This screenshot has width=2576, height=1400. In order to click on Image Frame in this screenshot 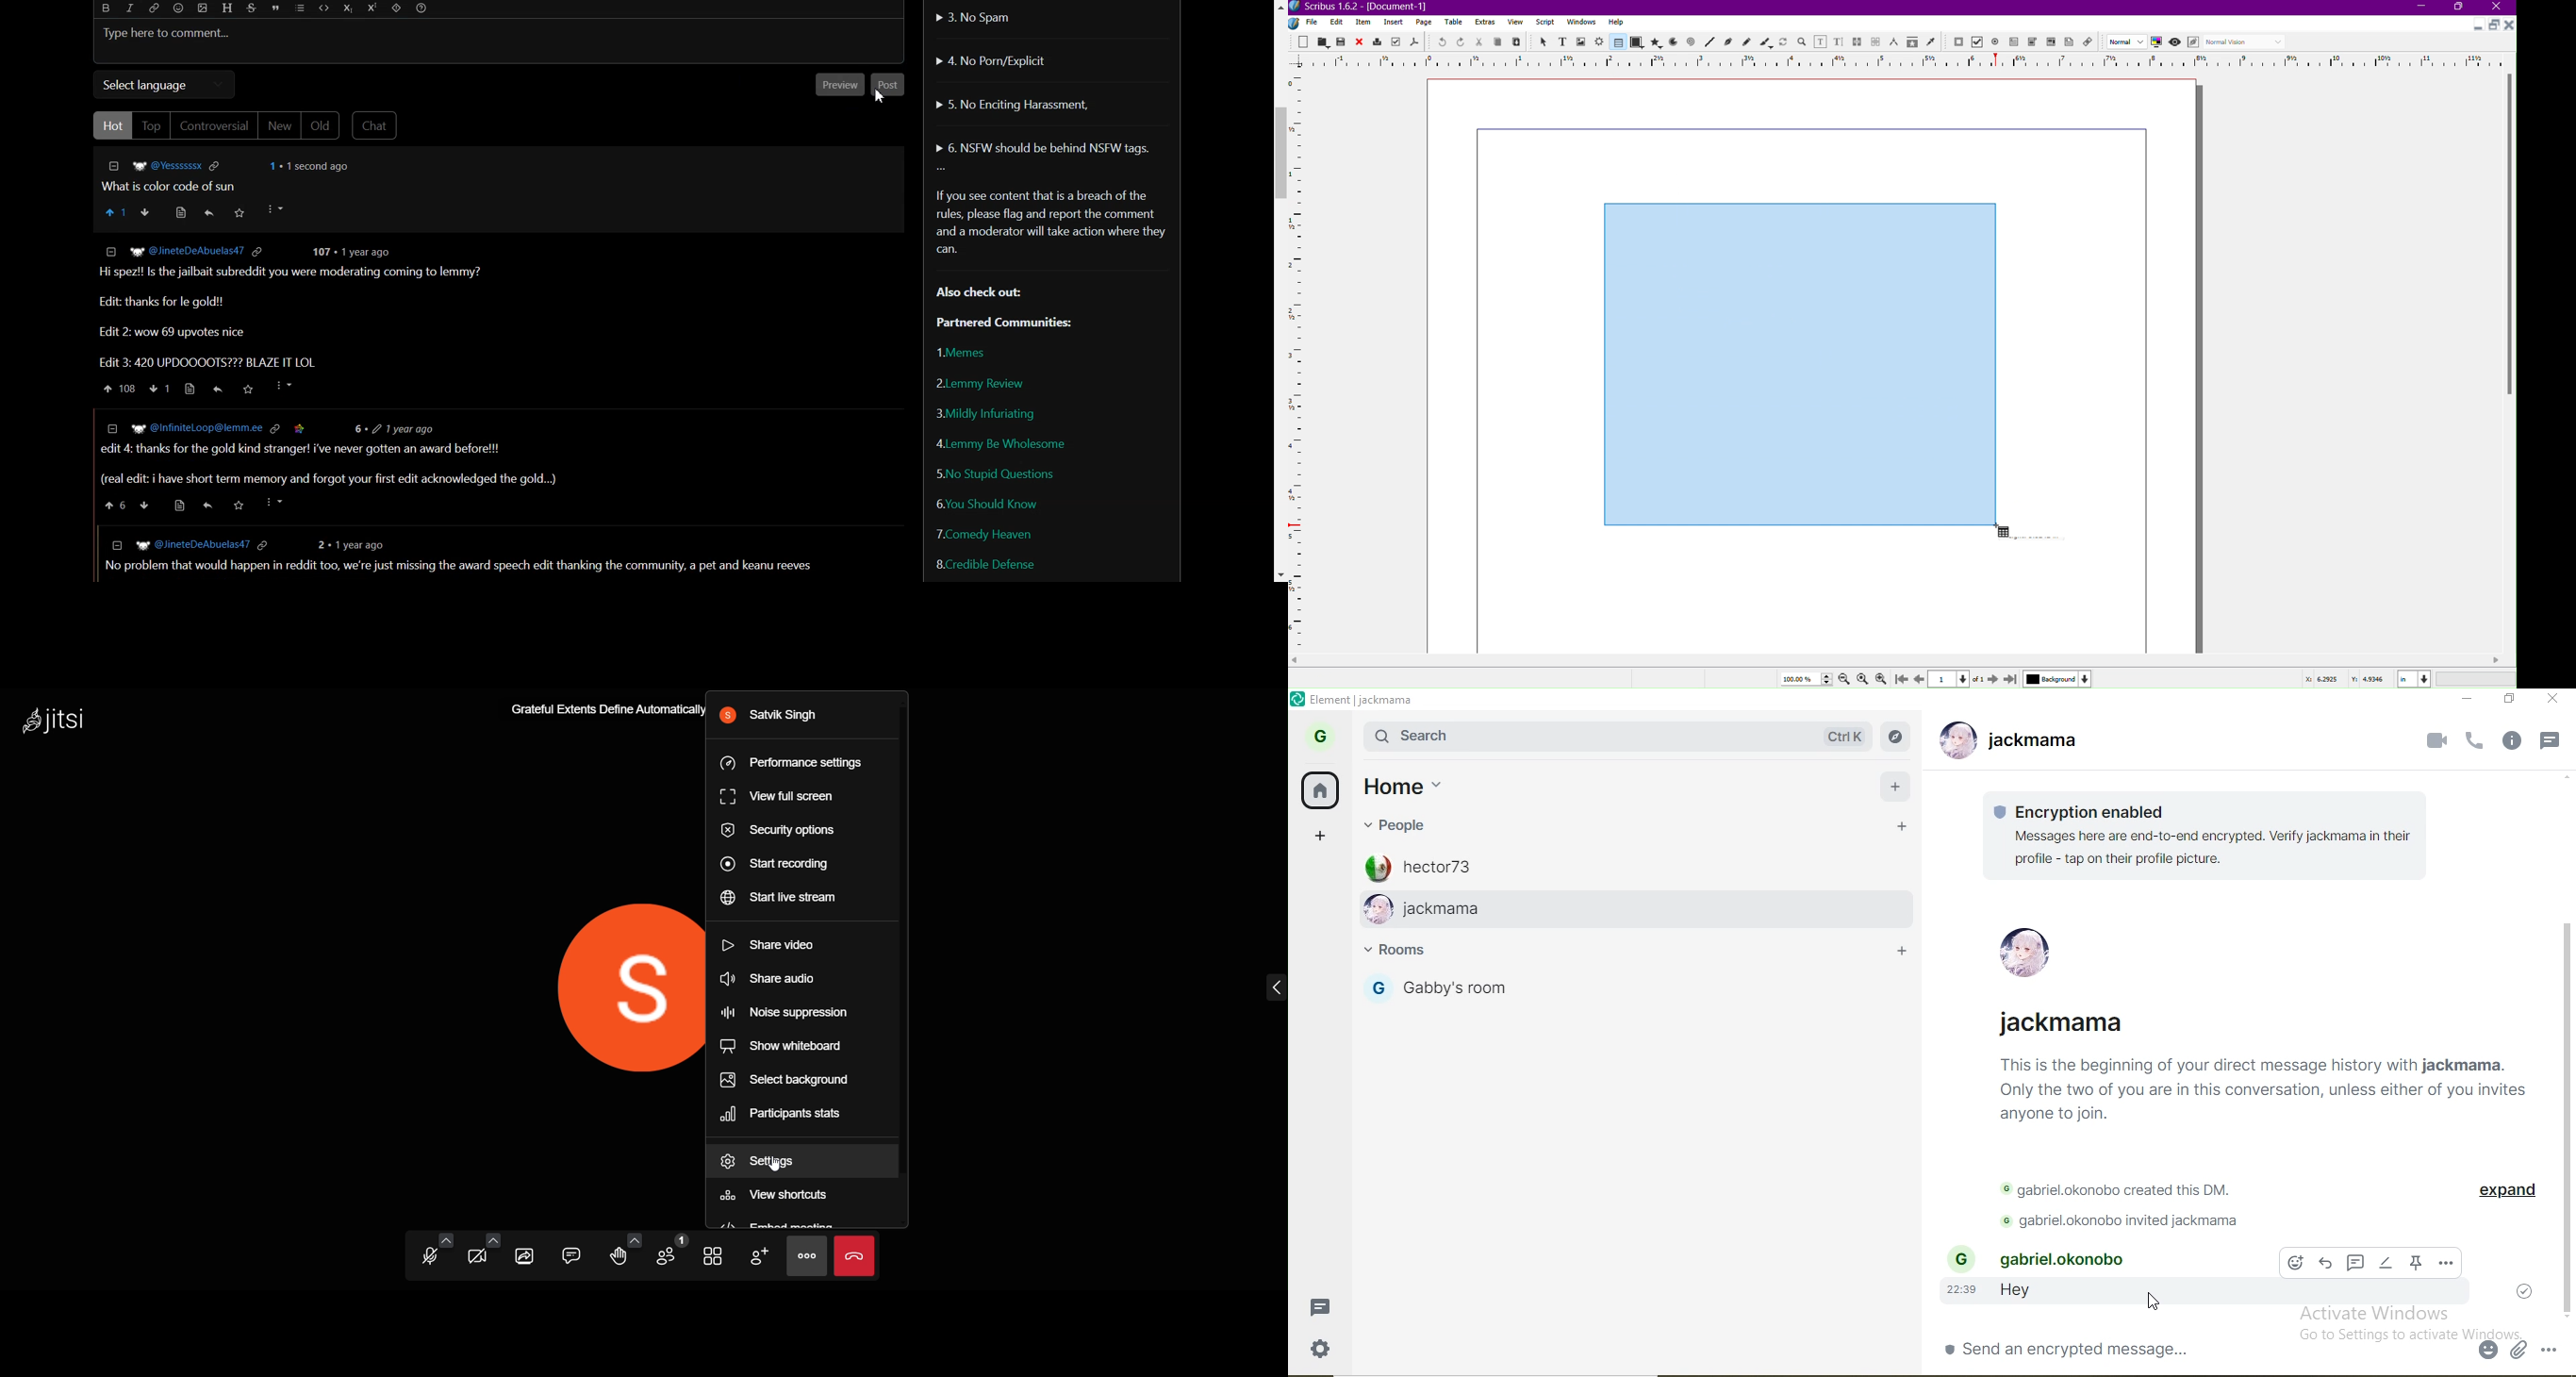, I will do `click(1582, 41)`.